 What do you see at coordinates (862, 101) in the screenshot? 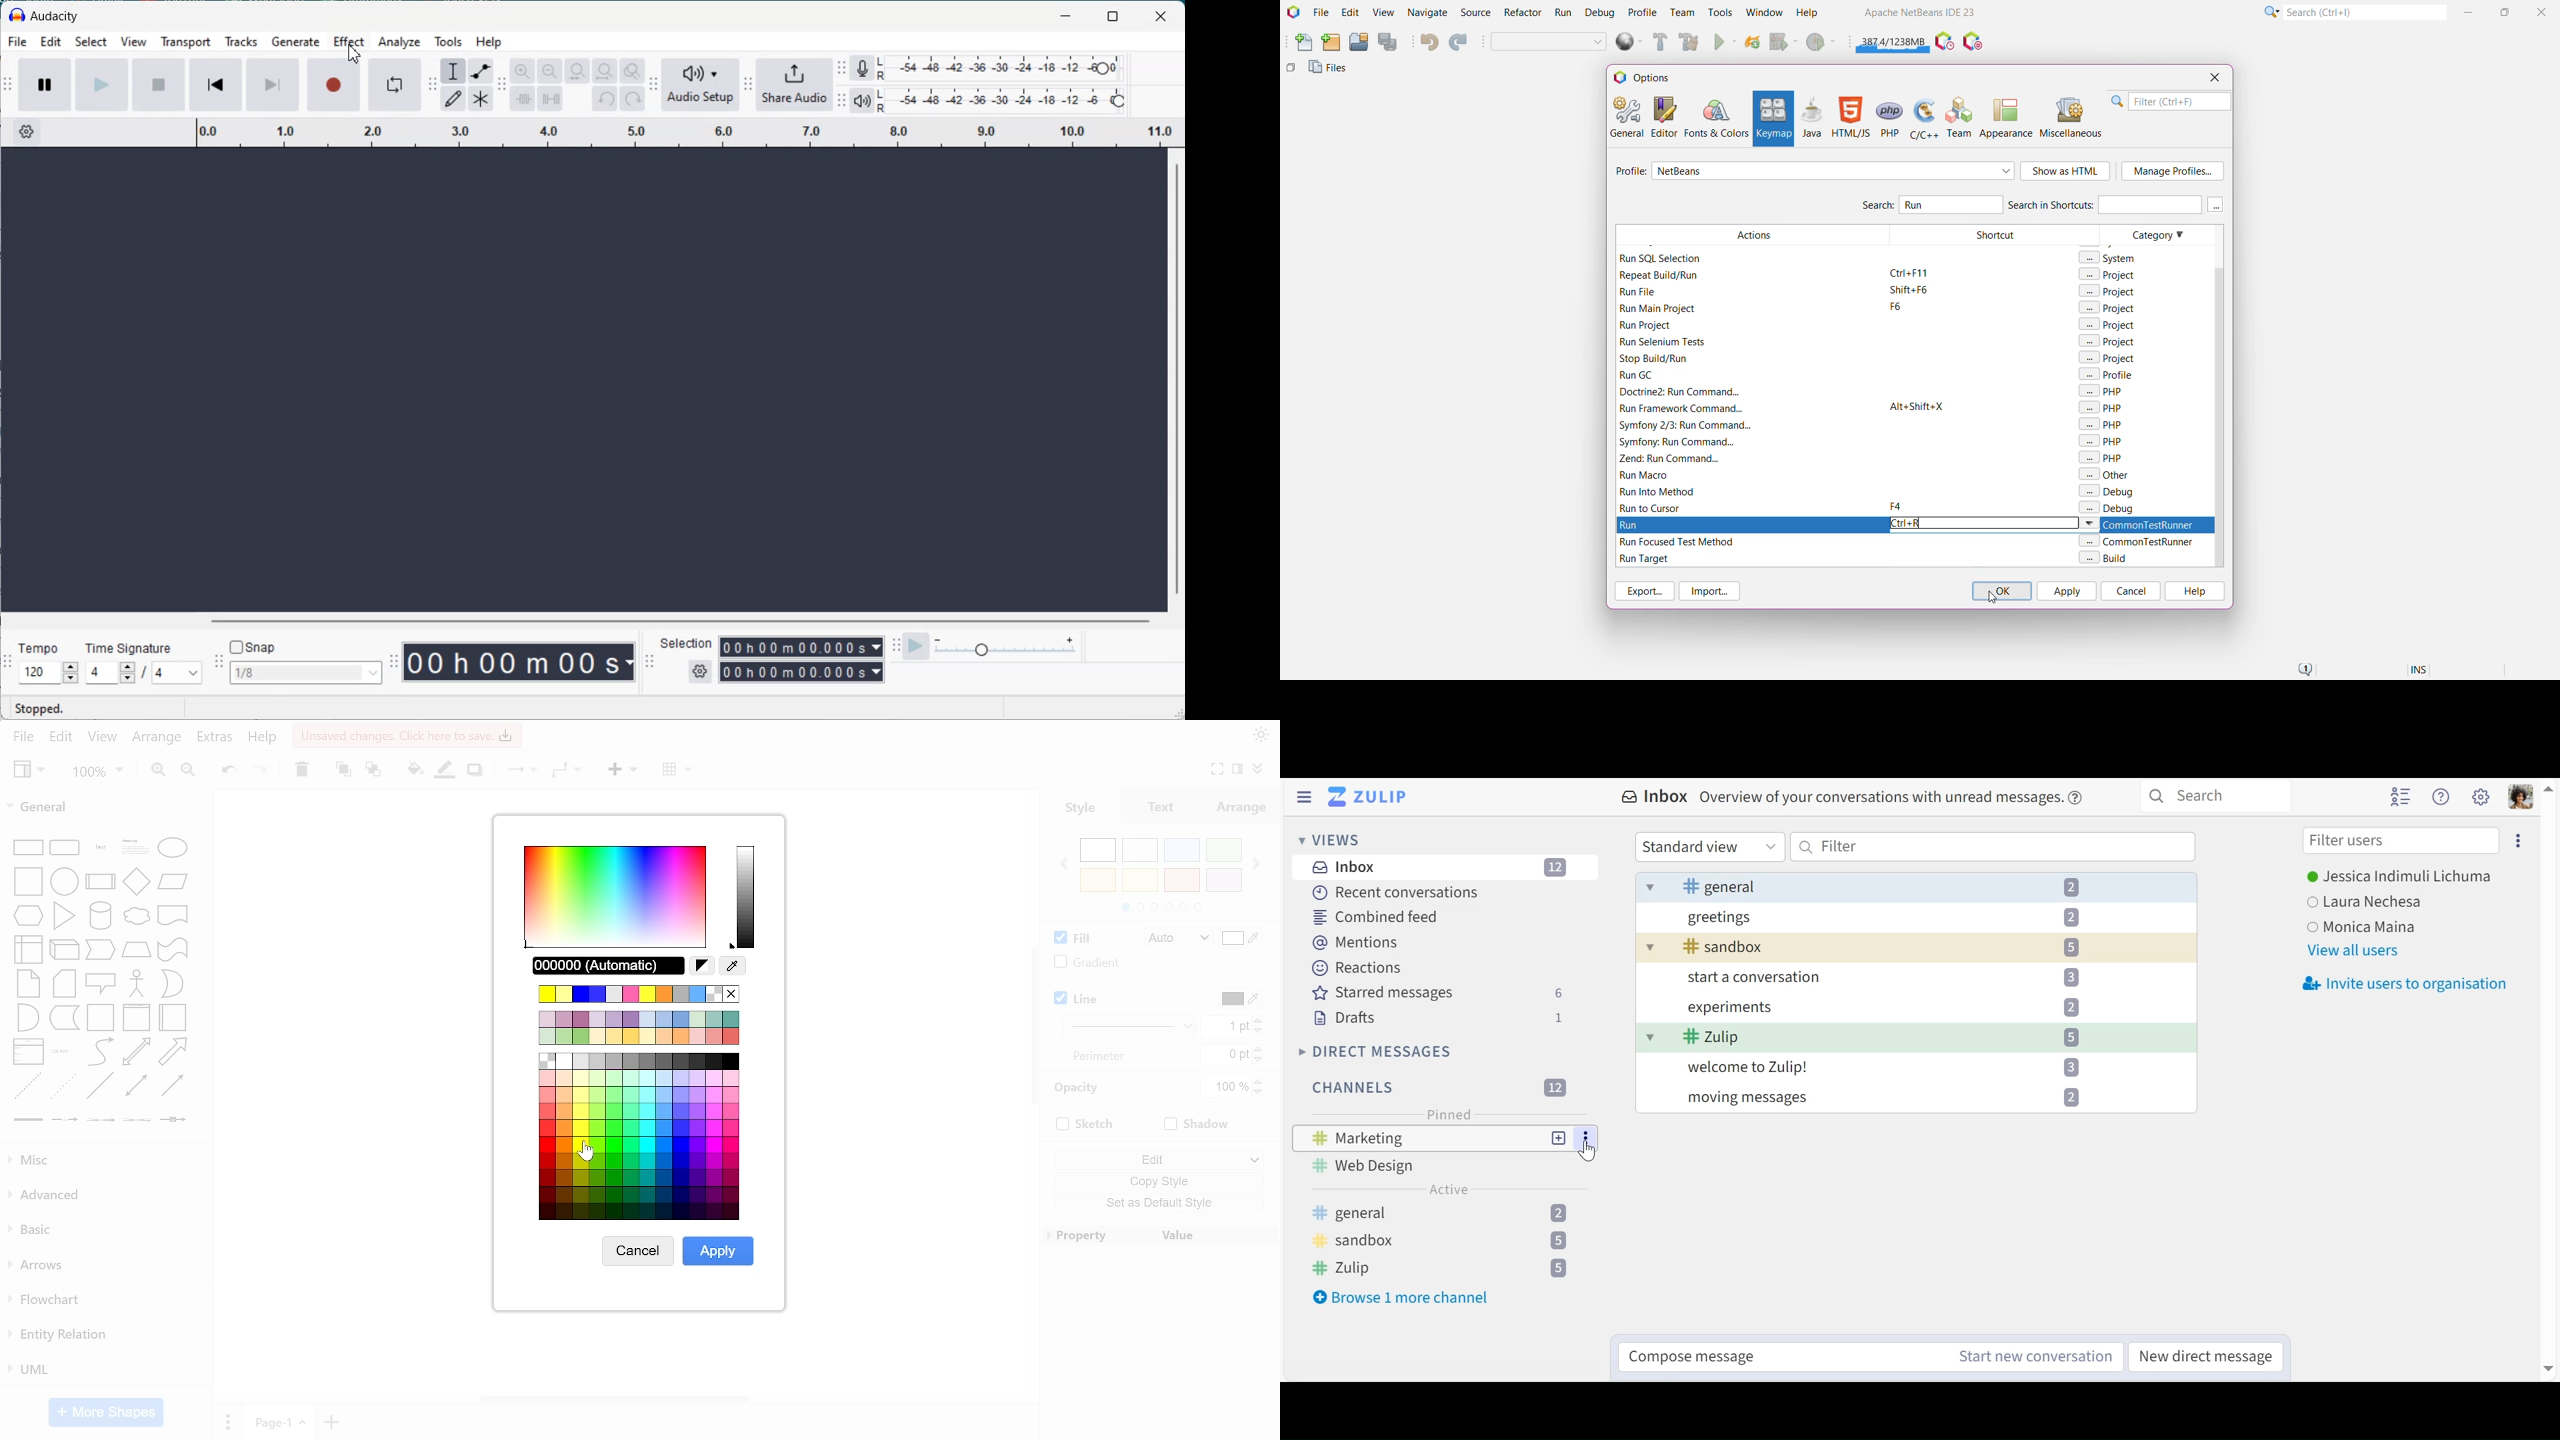
I see `Playback meter` at bounding box center [862, 101].